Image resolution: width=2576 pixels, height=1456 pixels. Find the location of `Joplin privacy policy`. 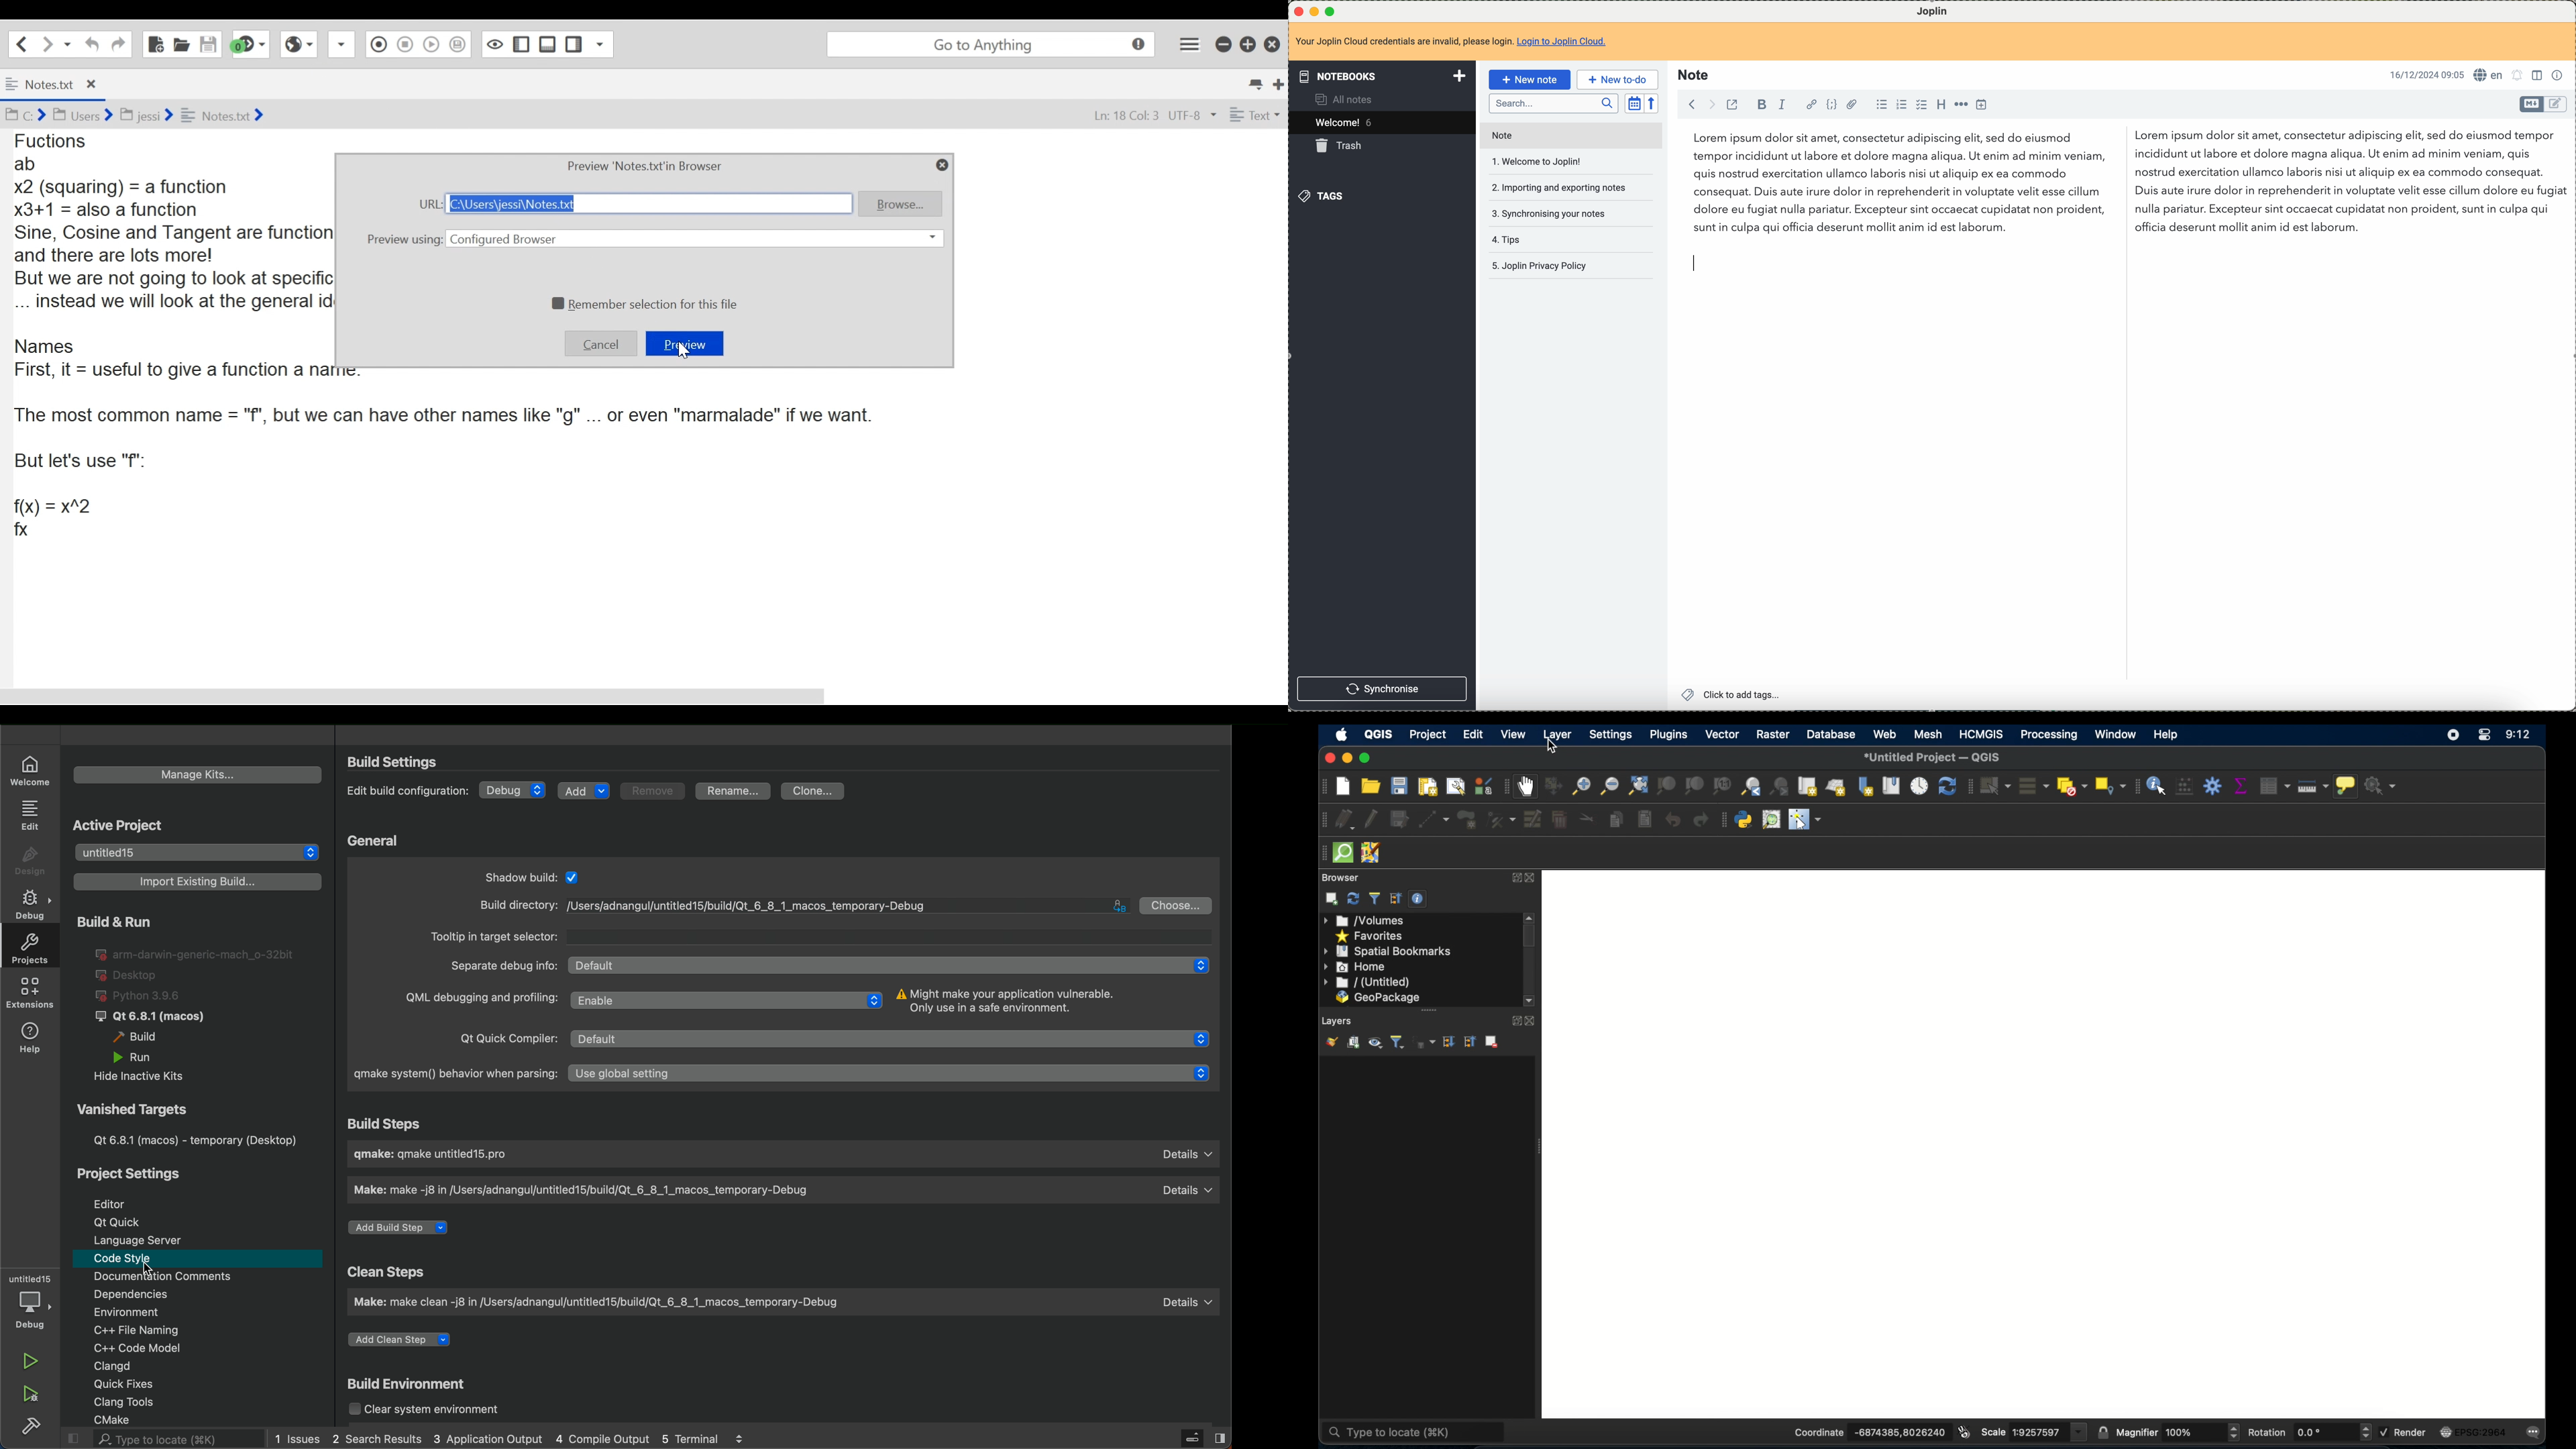

Joplin privacy policy is located at coordinates (1541, 265).